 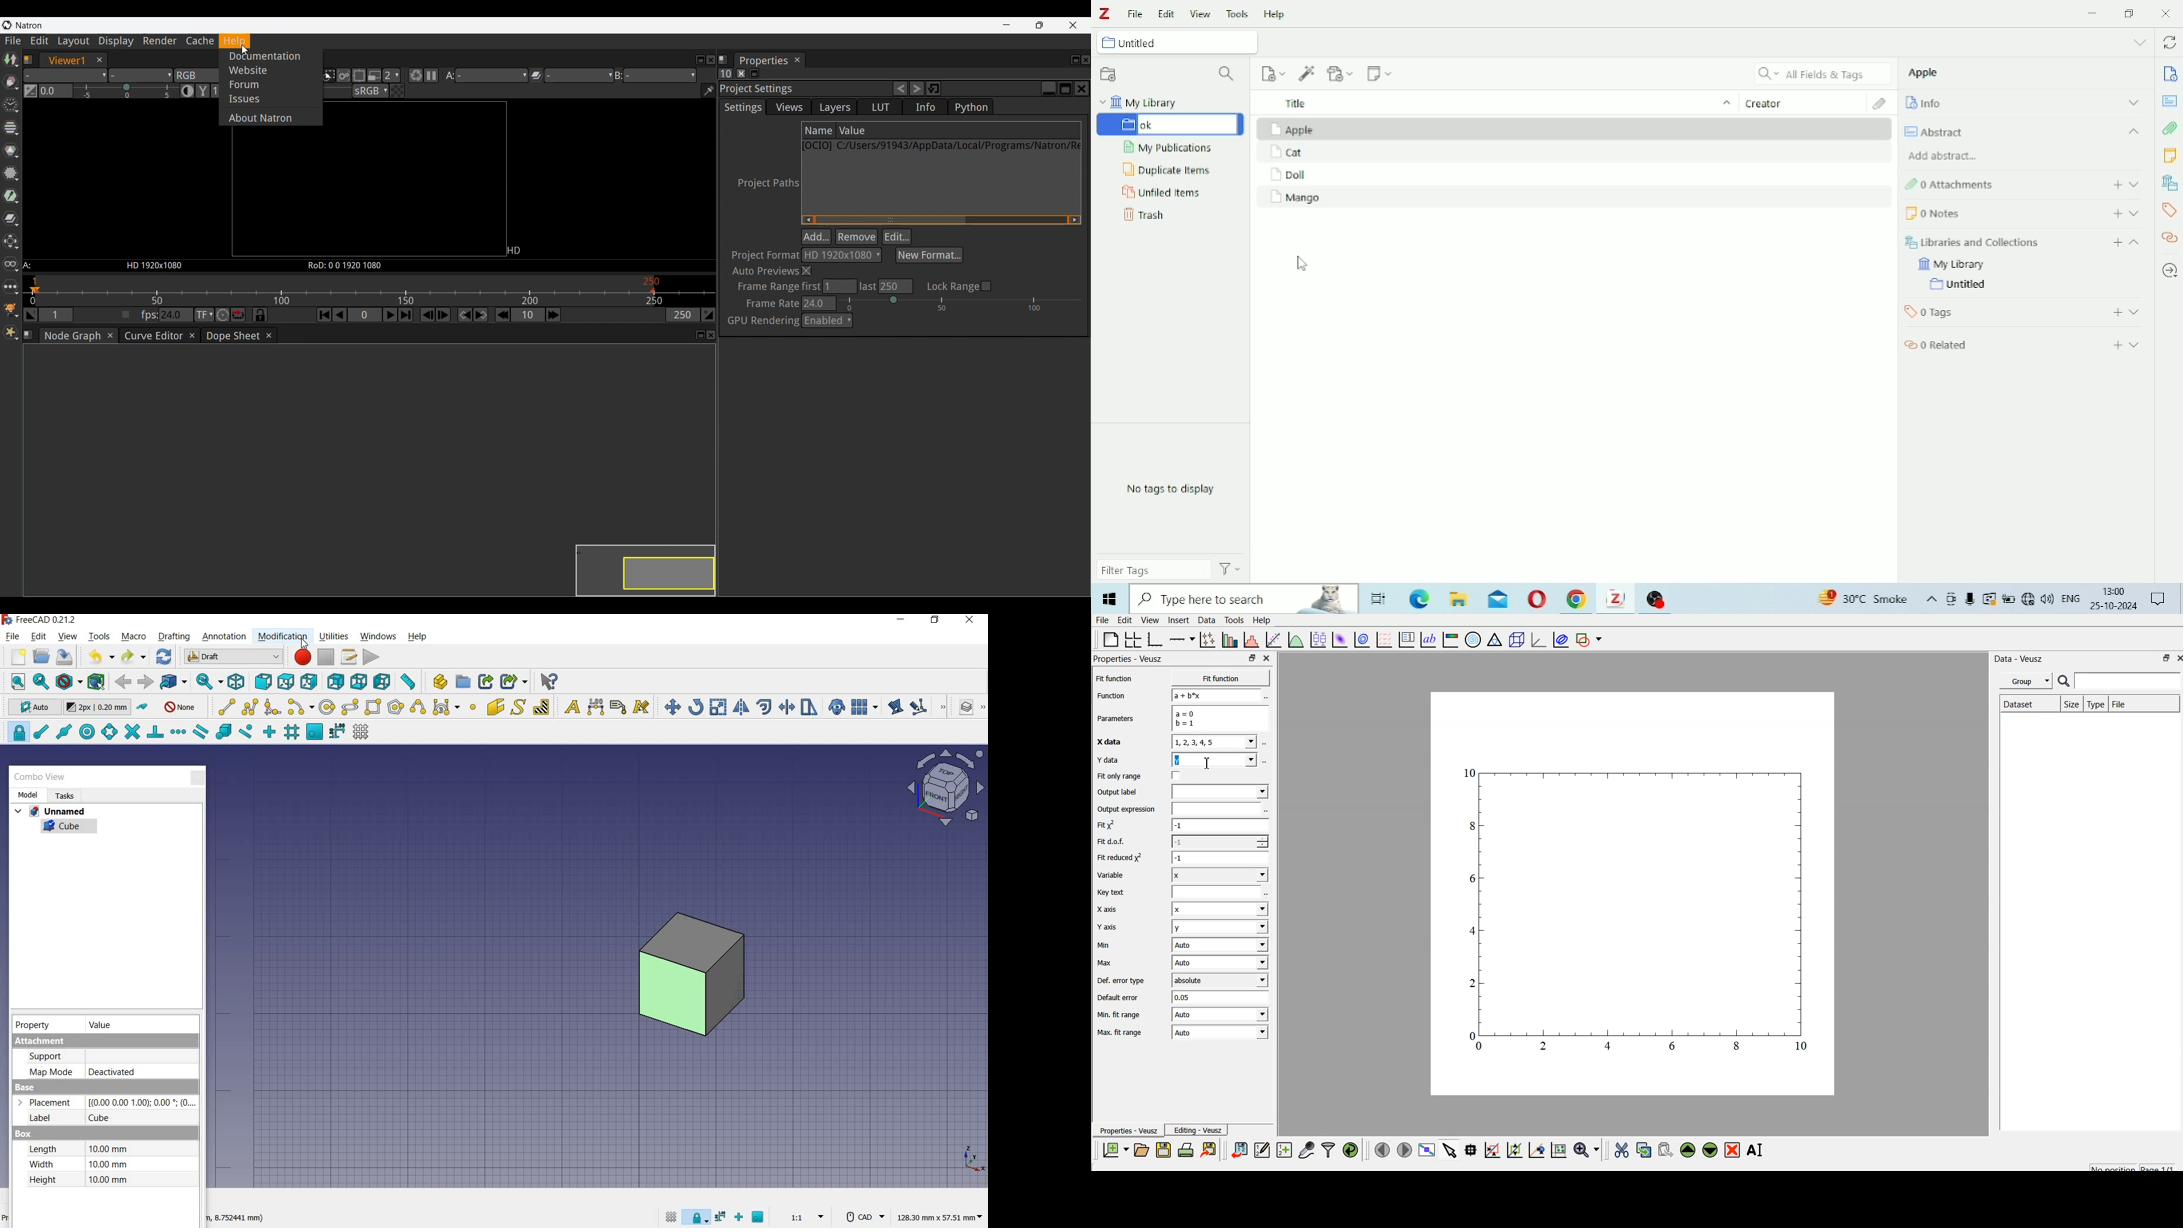 What do you see at coordinates (1186, 1151) in the screenshot?
I see `print` at bounding box center [1186, 1151].